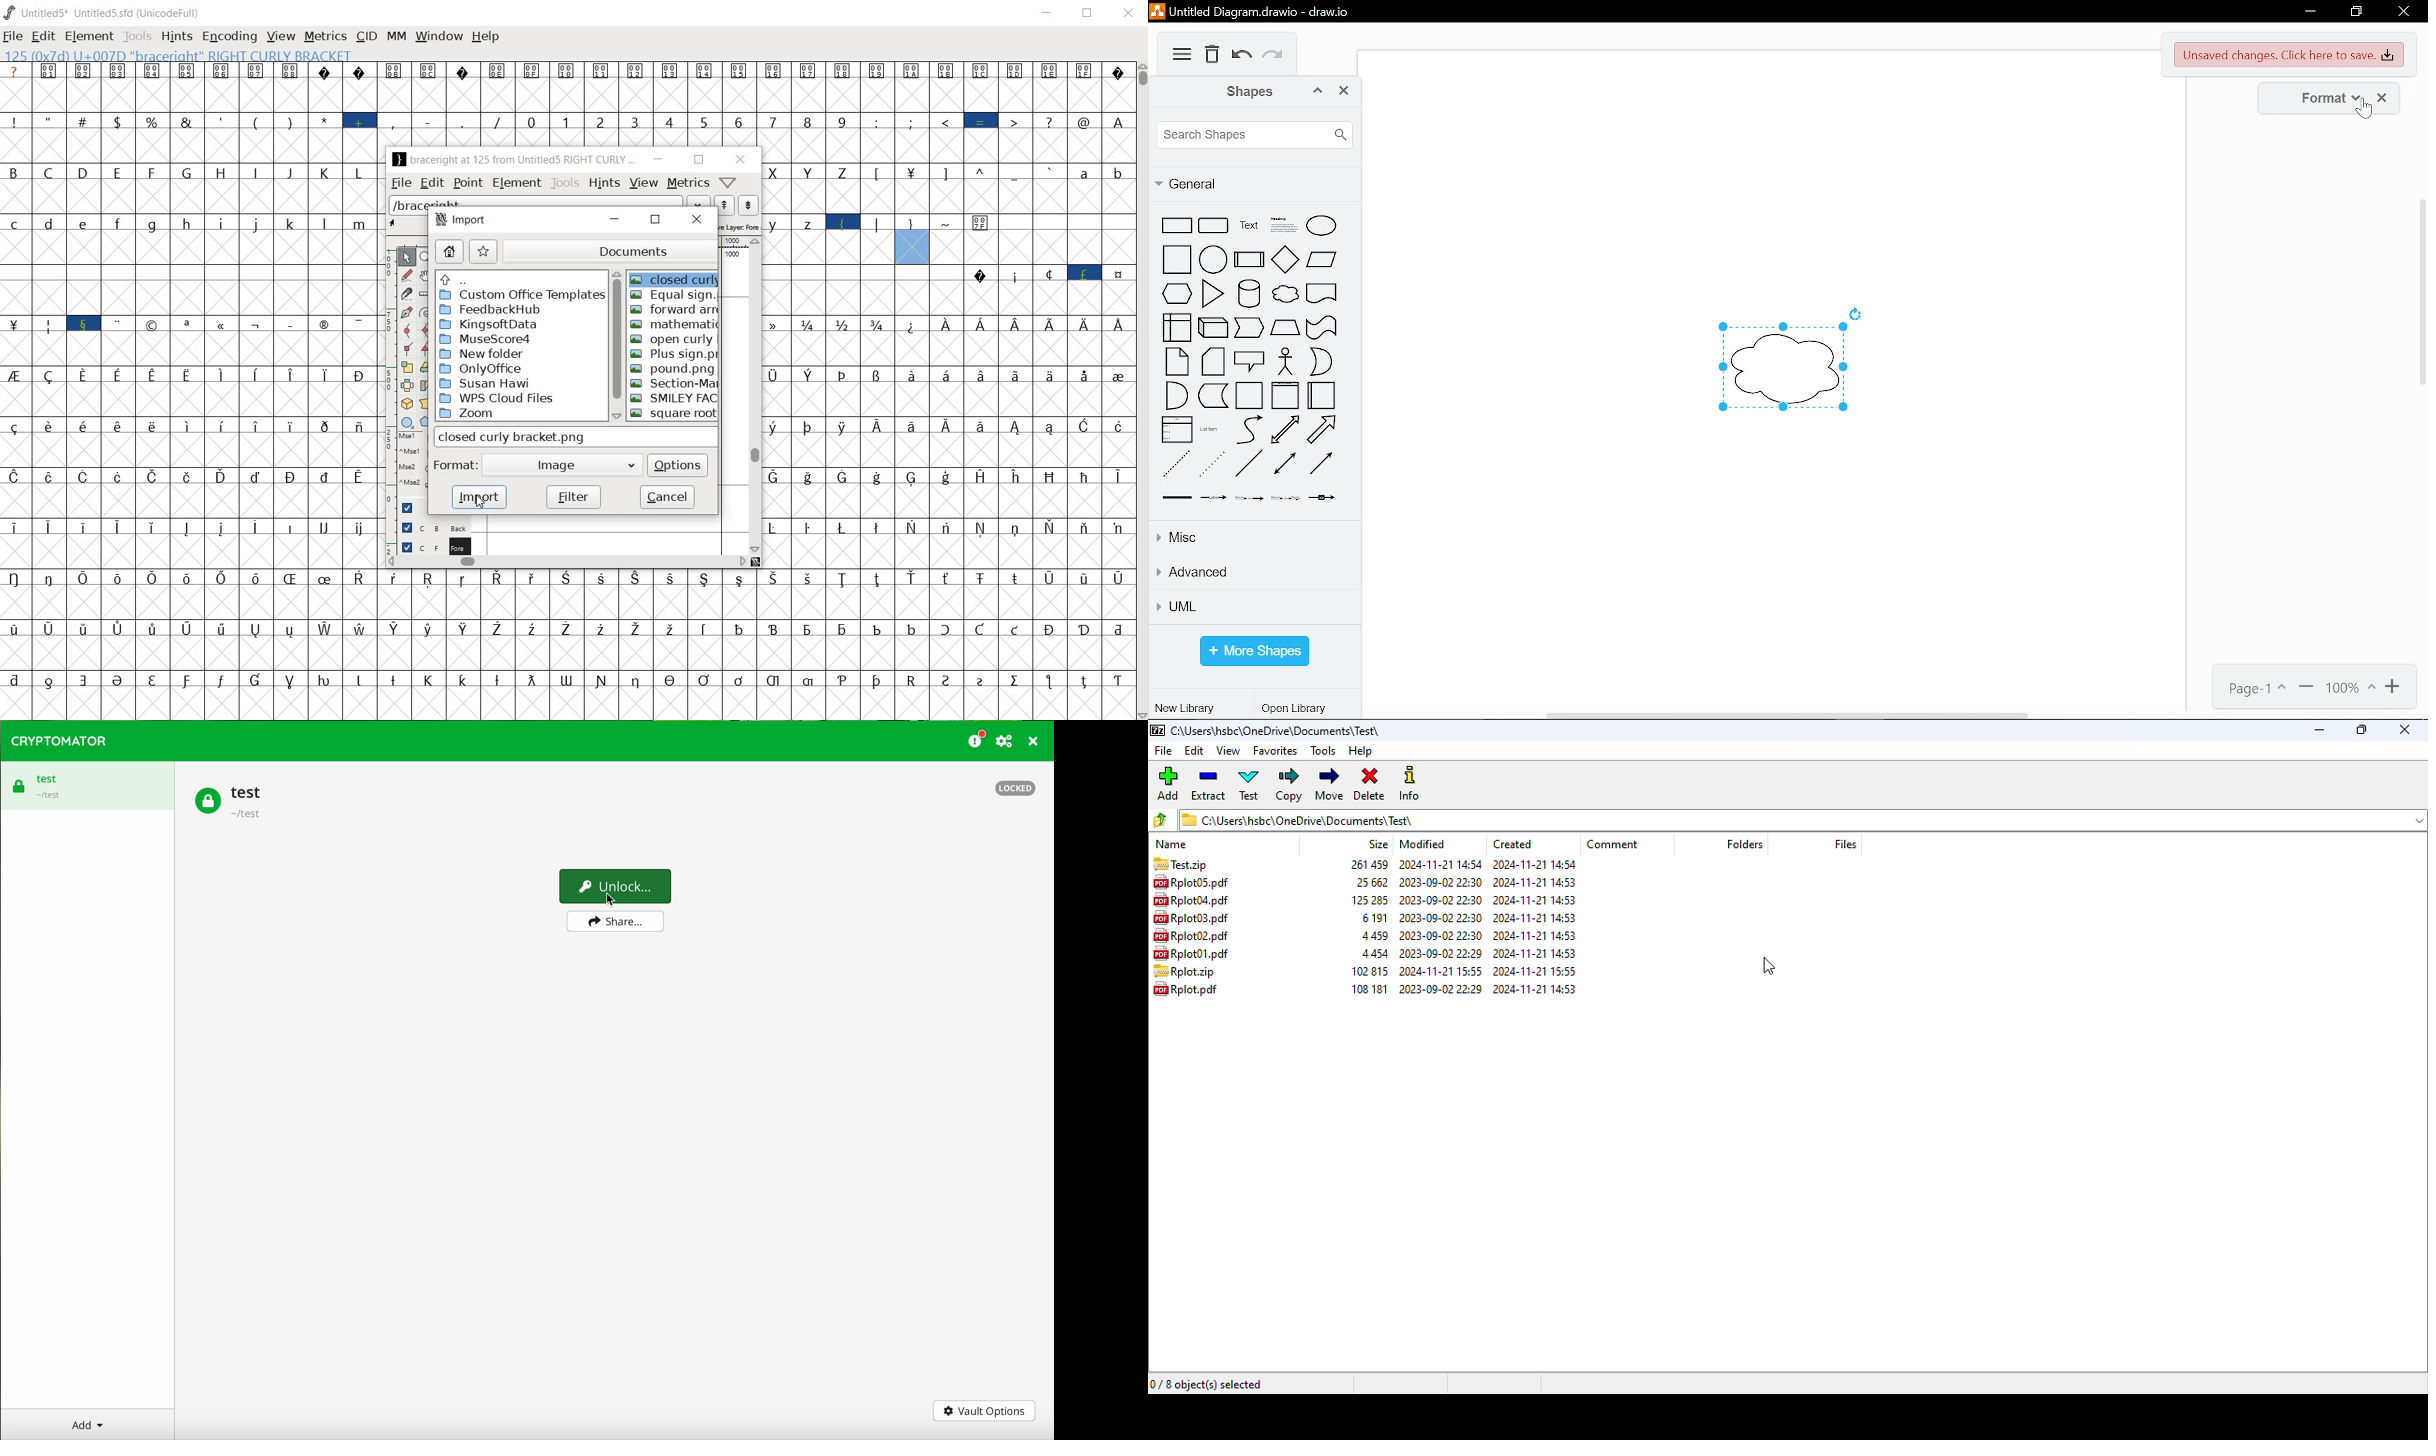 This screenshot has width=2436, height=1456. I want to click on close, so click(1346, 91).